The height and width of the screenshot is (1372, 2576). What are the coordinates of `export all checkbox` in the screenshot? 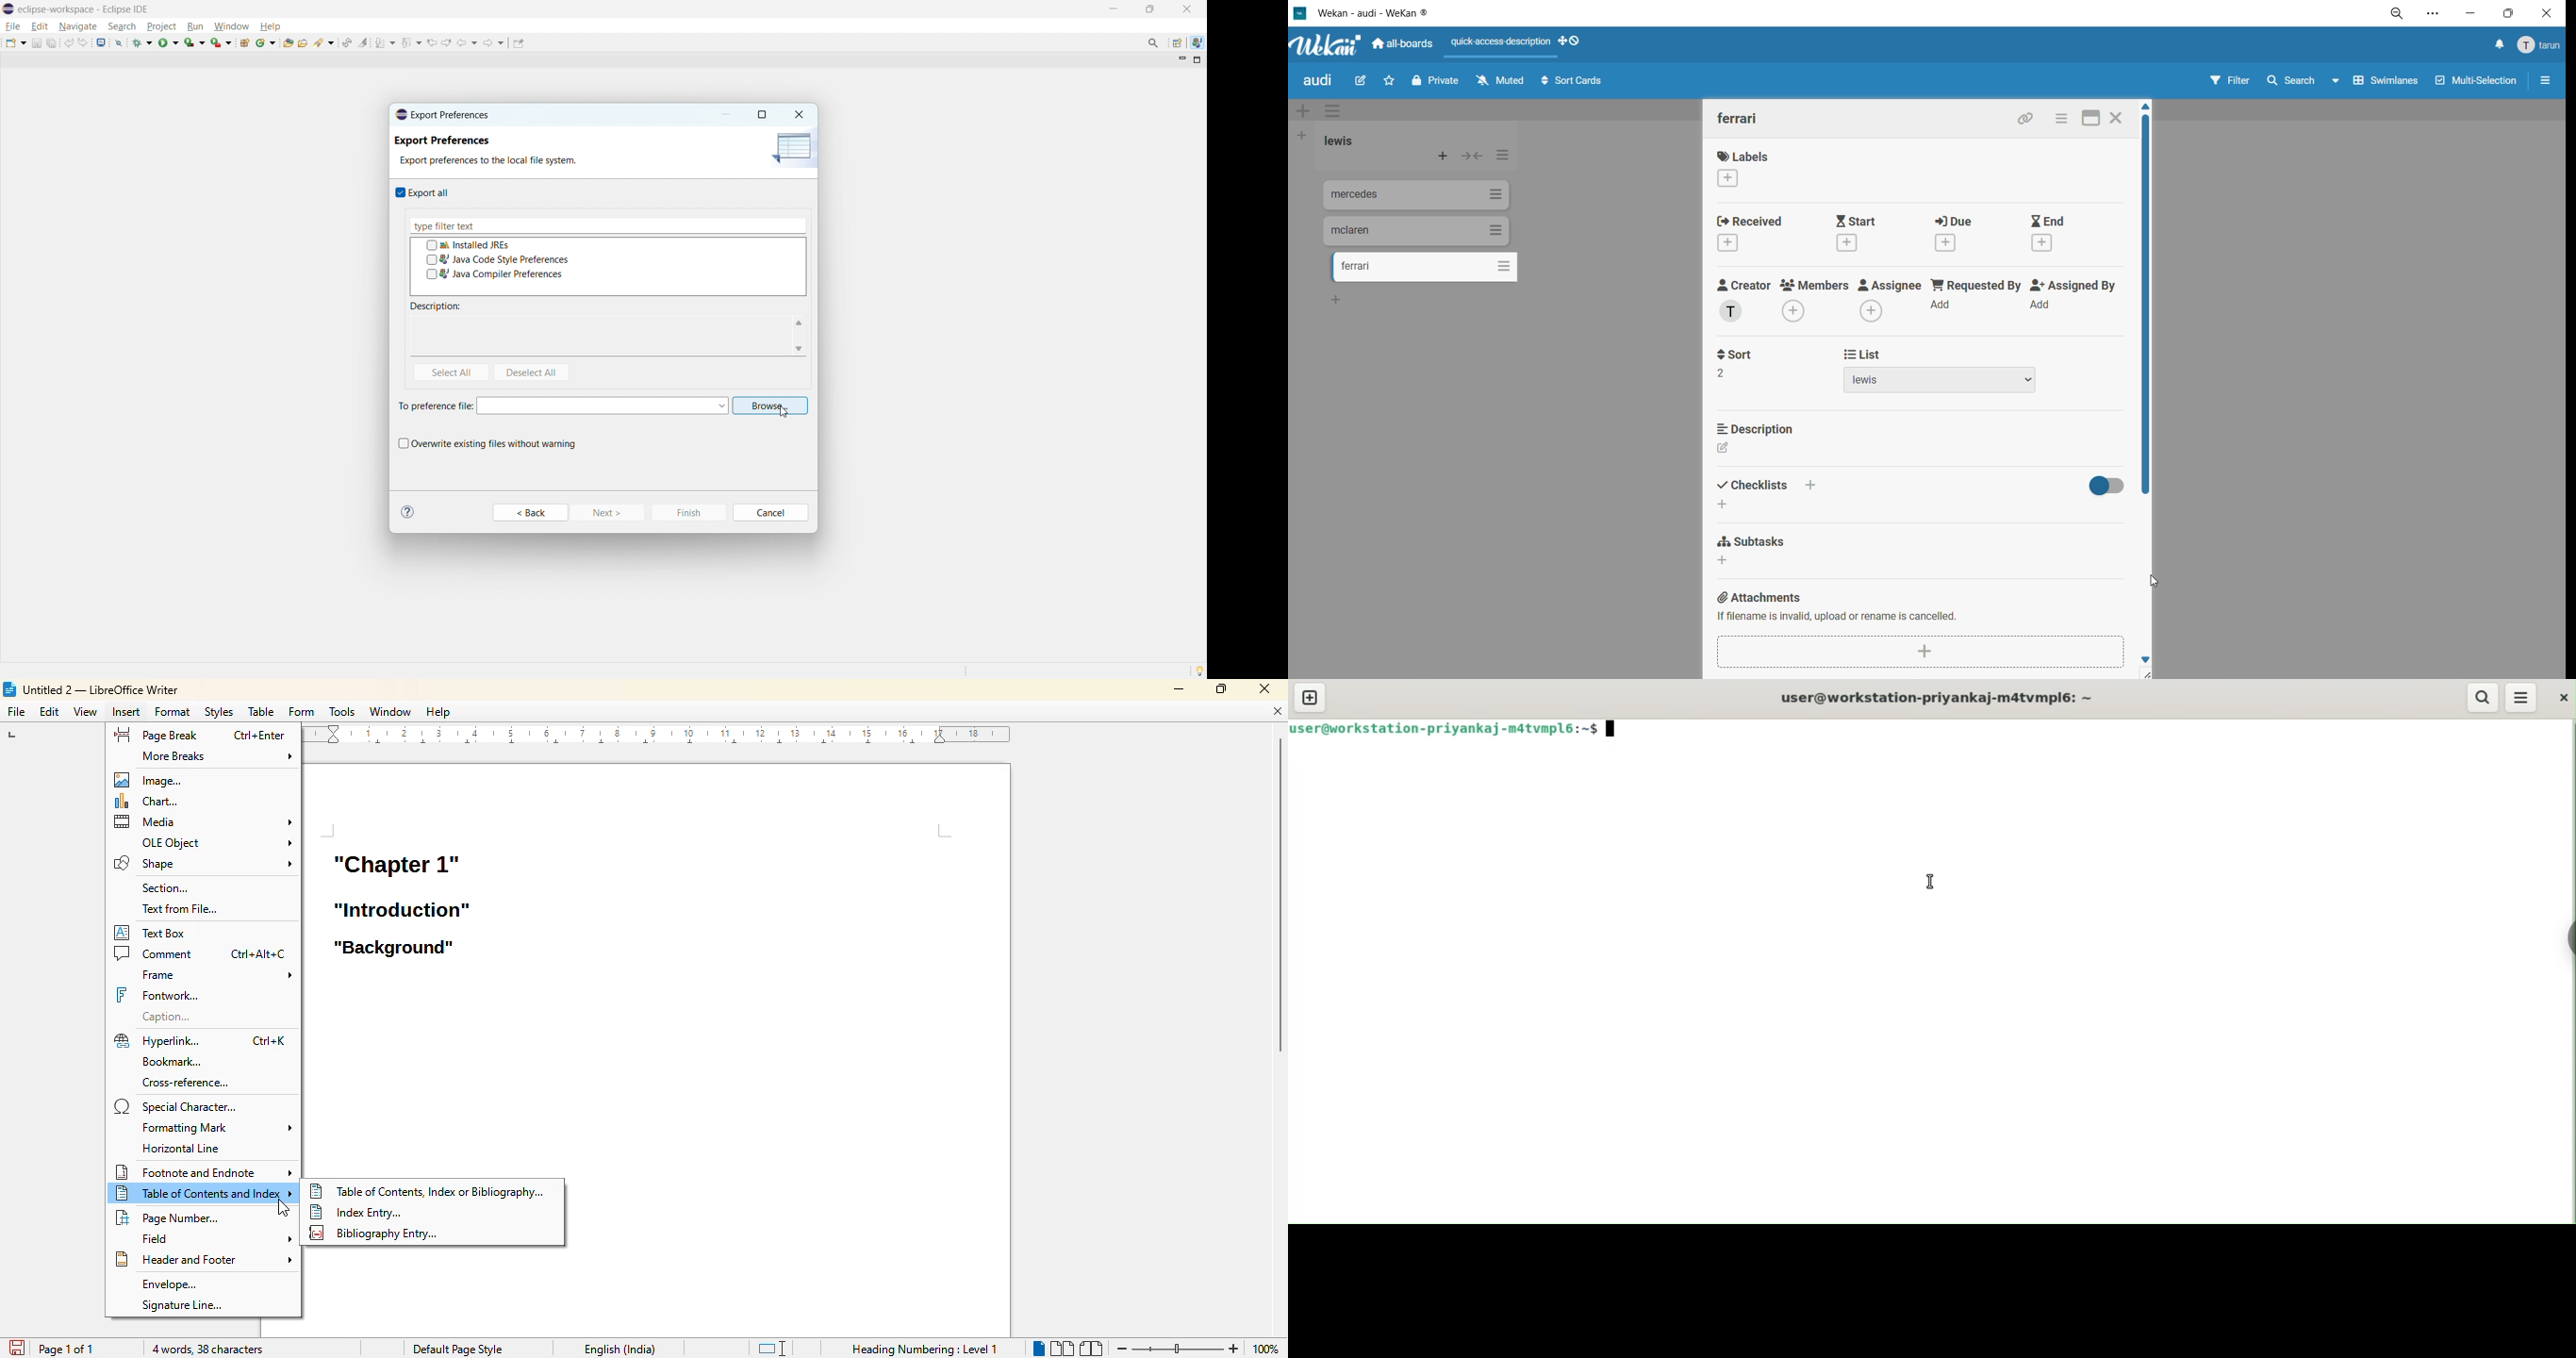 It's located at (424, 193).